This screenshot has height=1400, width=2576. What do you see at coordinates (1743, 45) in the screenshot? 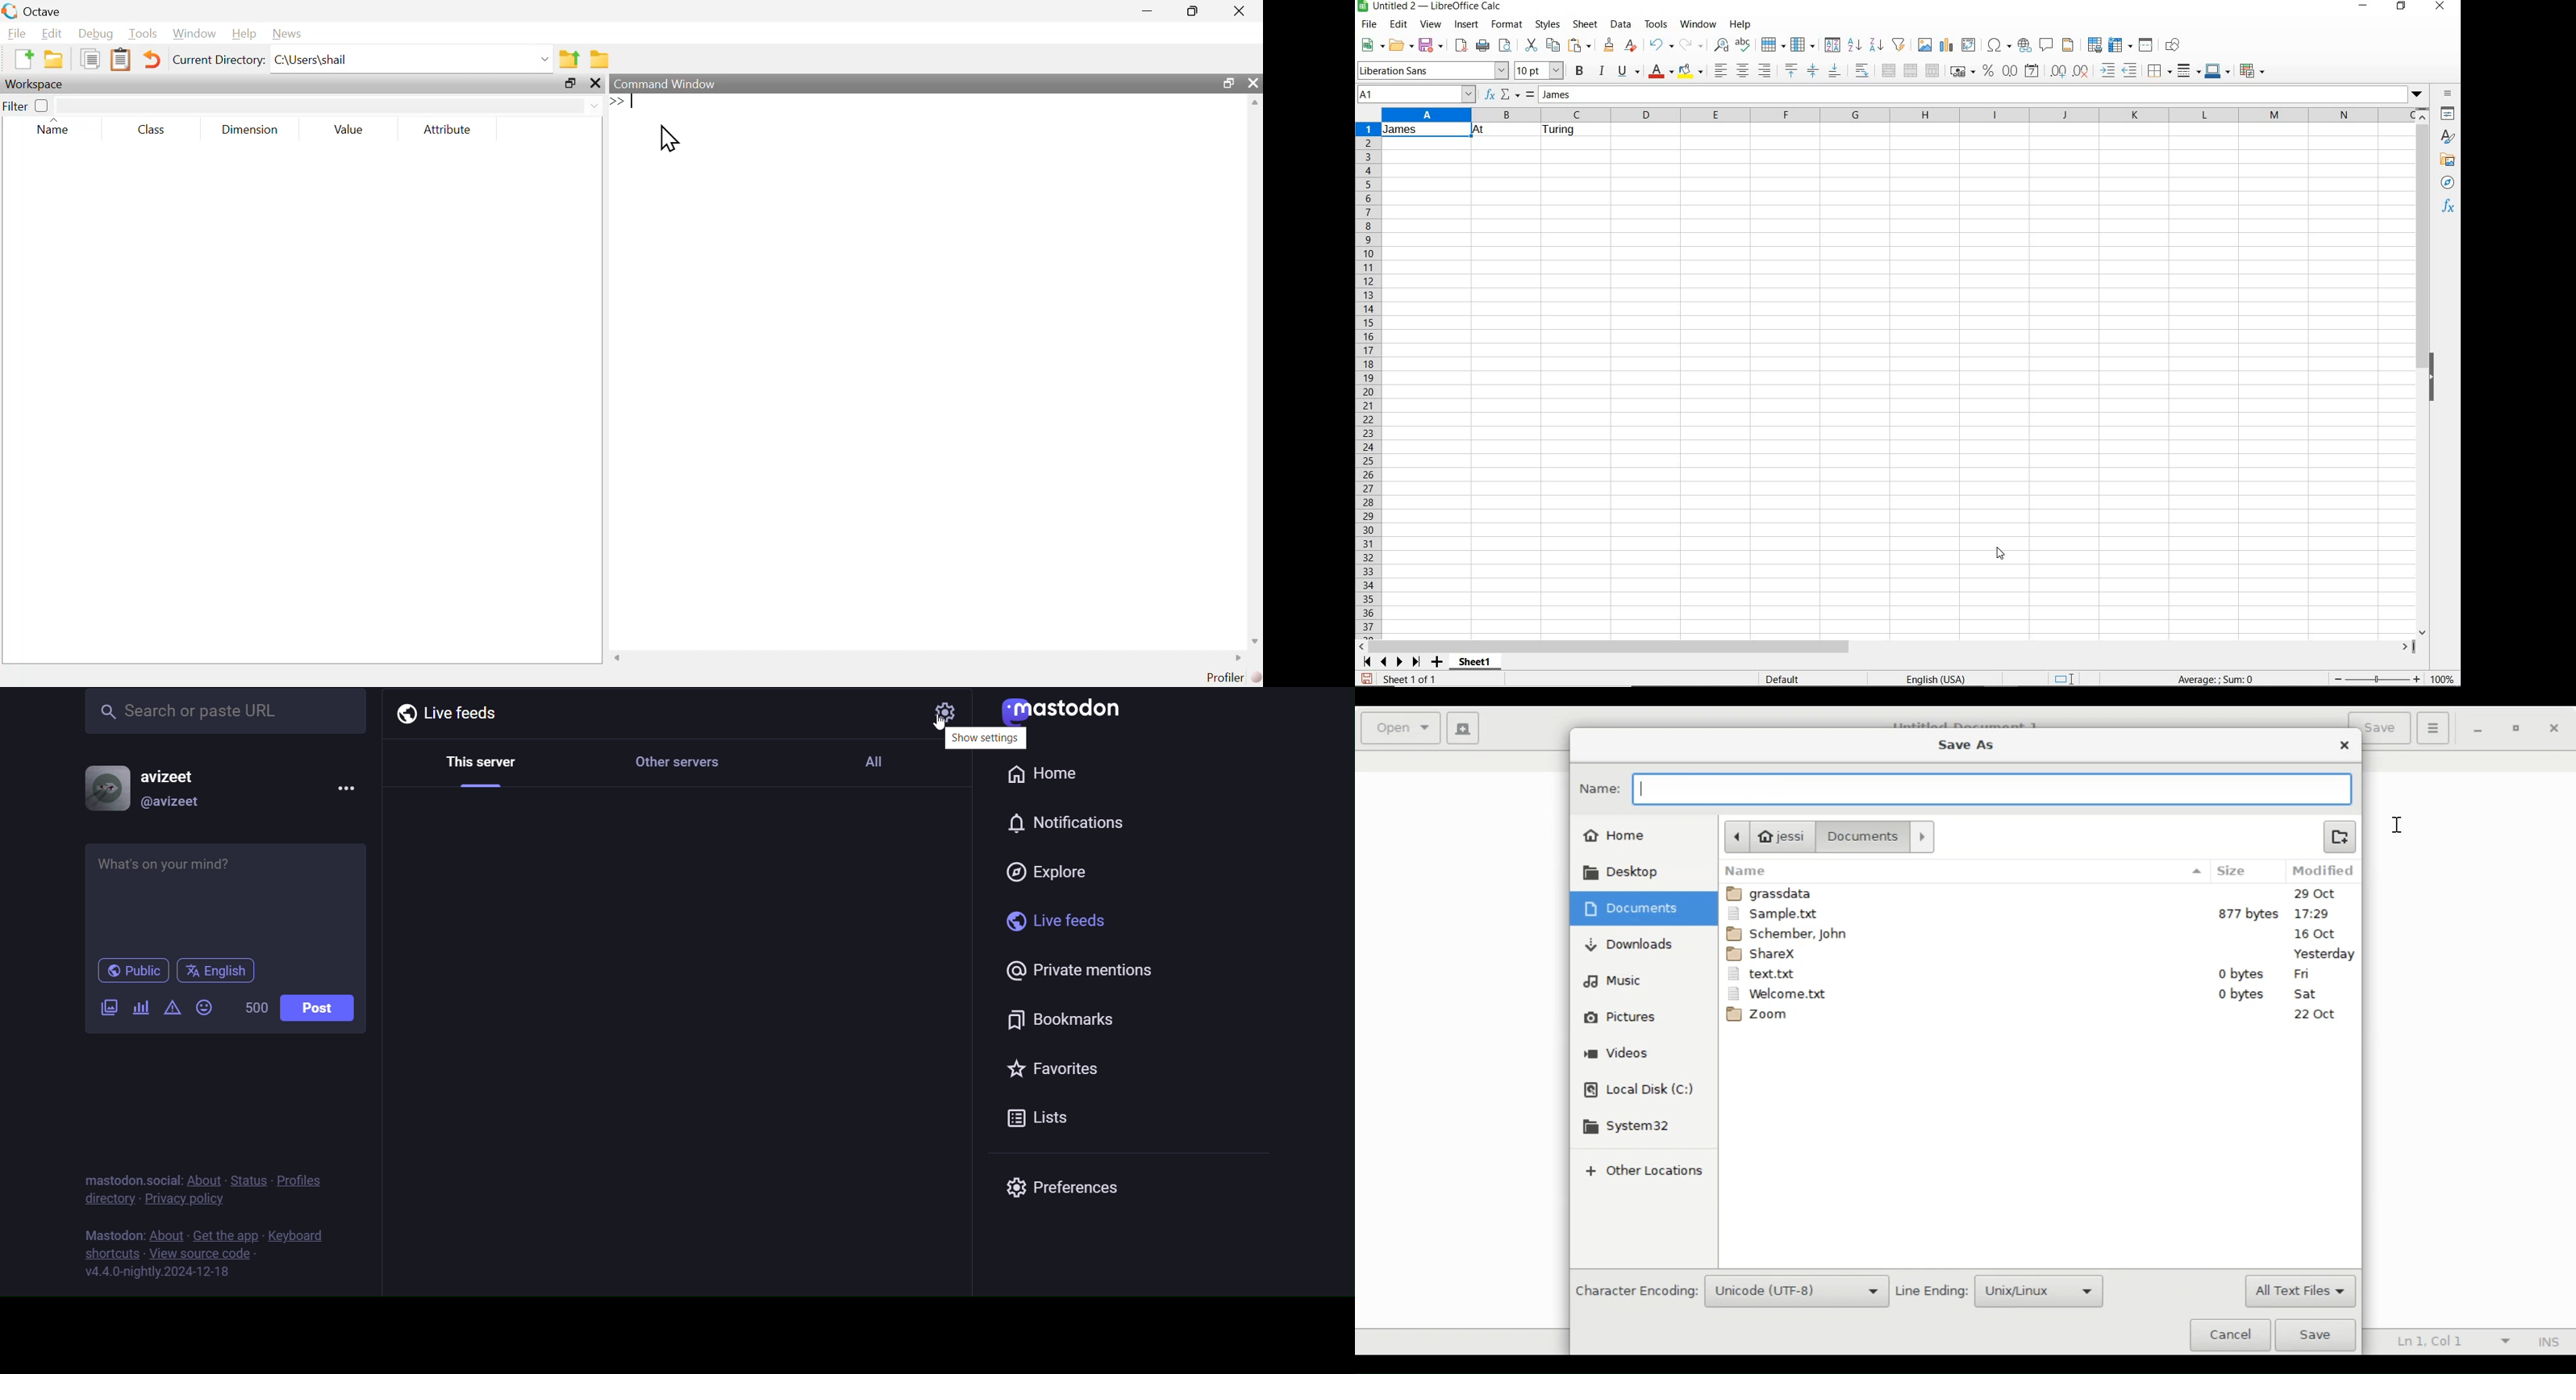
I see `spelling` at bounding box center [1743, 45].